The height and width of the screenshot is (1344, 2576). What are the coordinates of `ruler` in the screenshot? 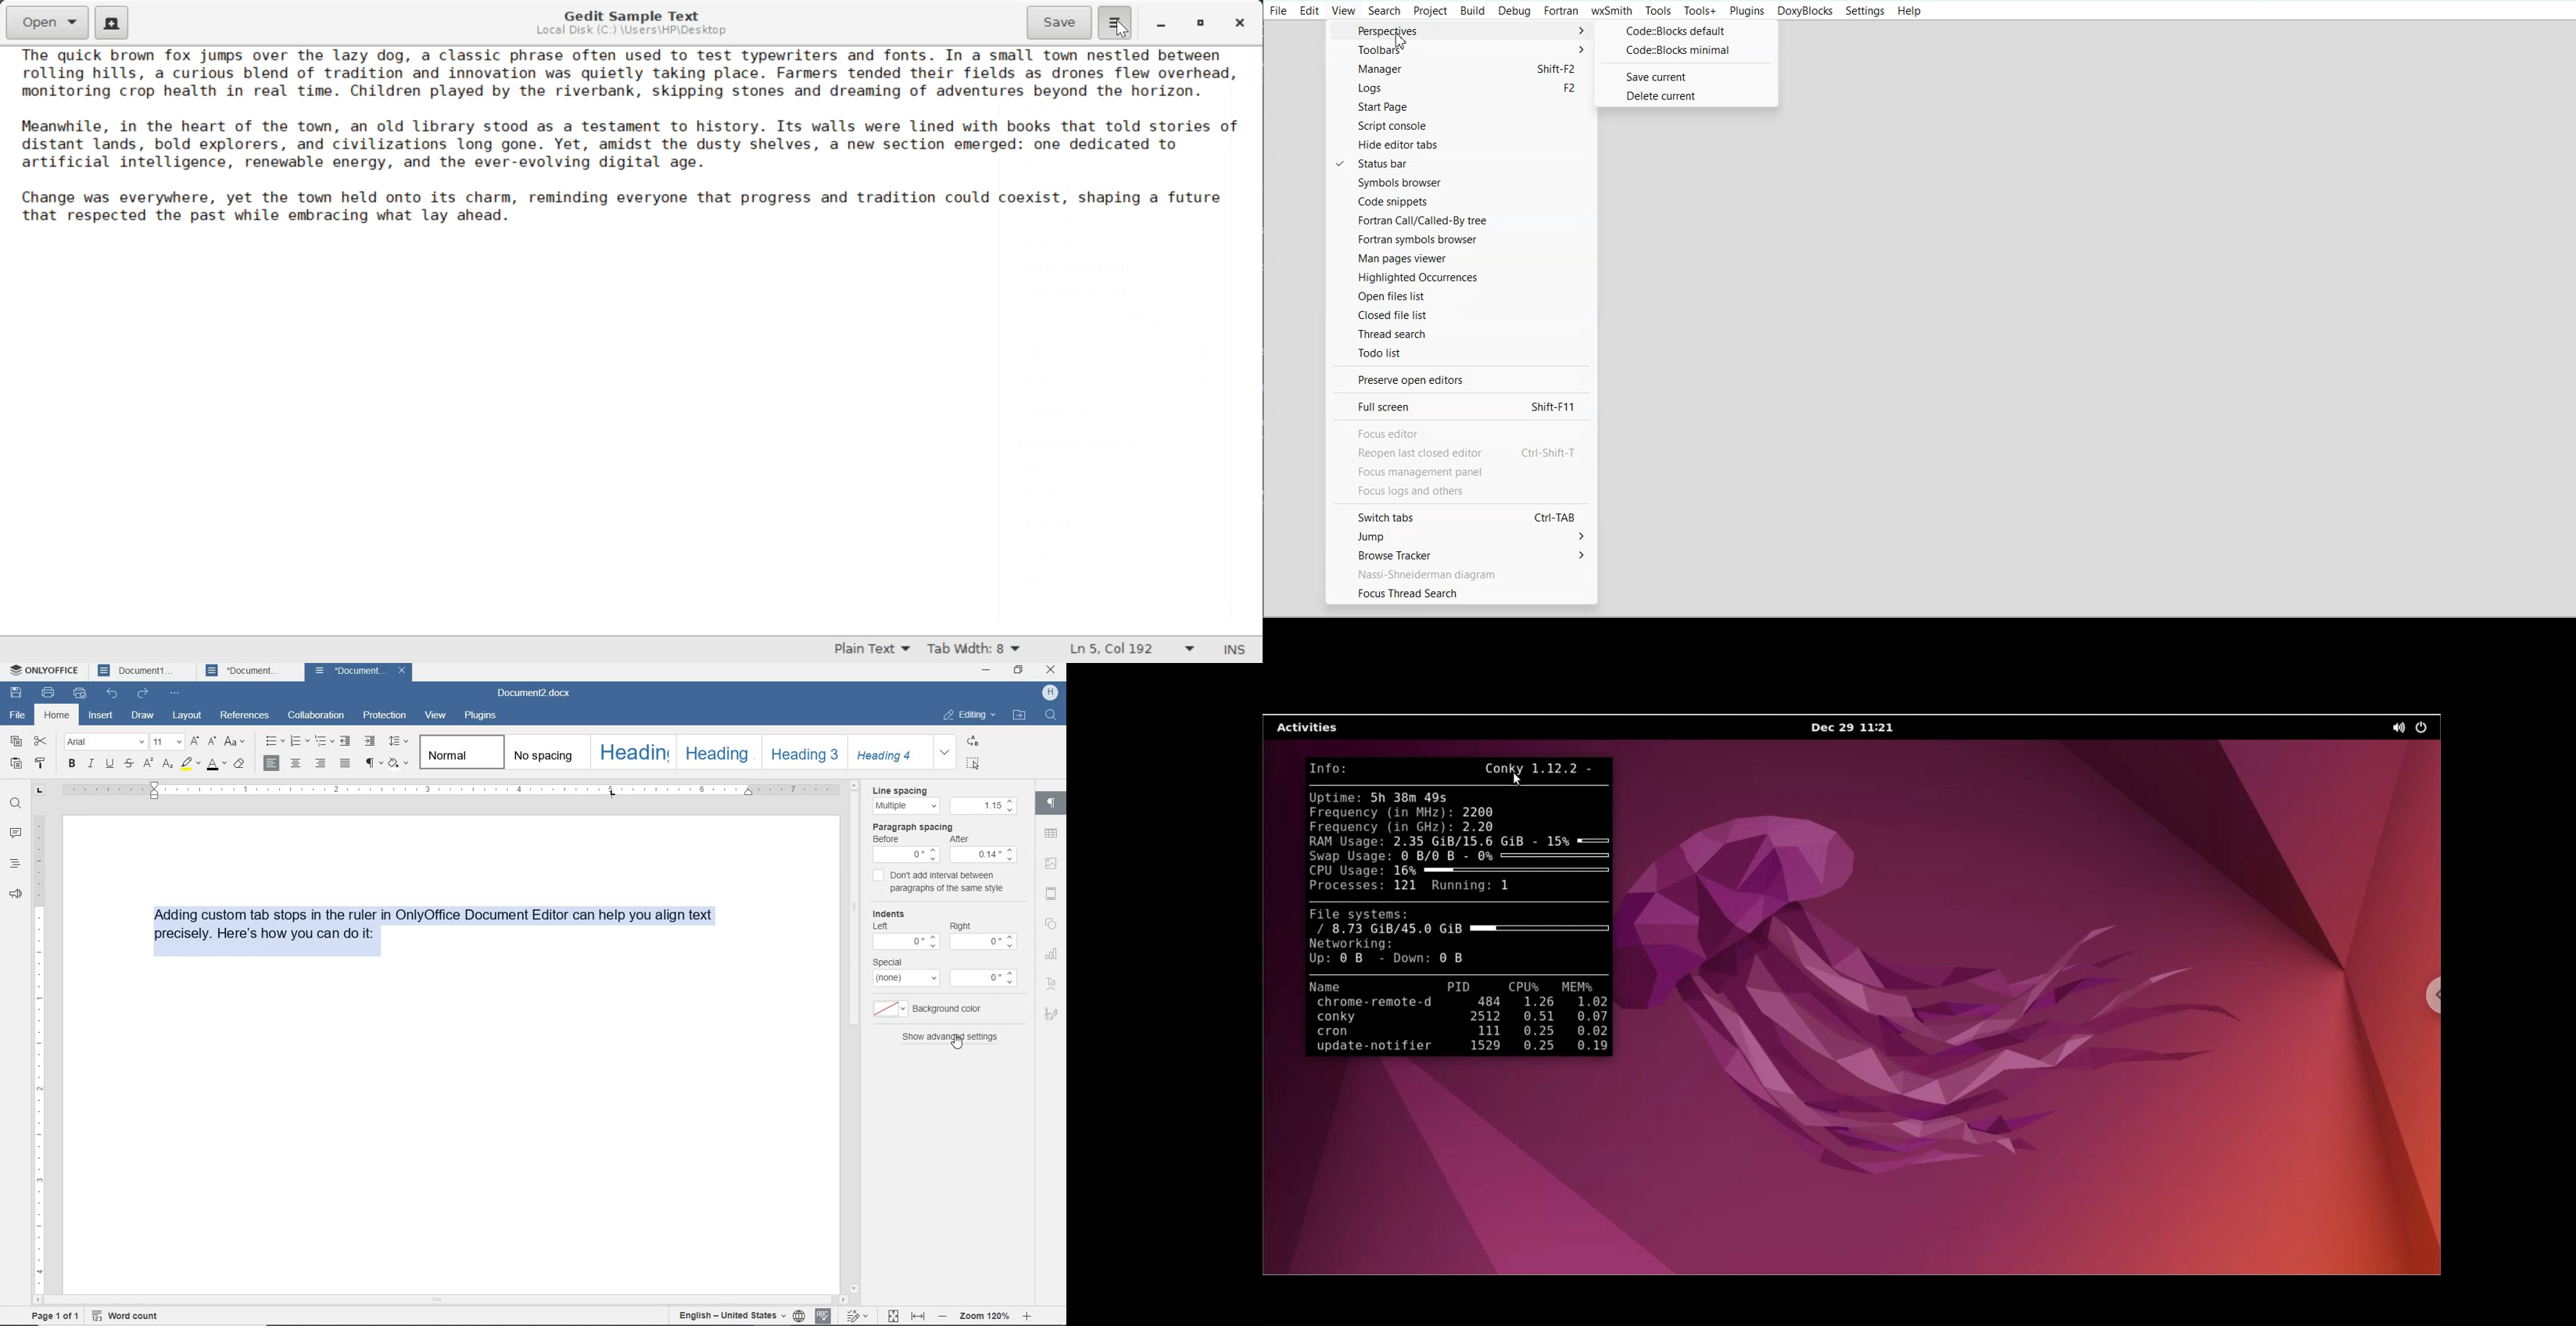 It's located at (40, 1046).